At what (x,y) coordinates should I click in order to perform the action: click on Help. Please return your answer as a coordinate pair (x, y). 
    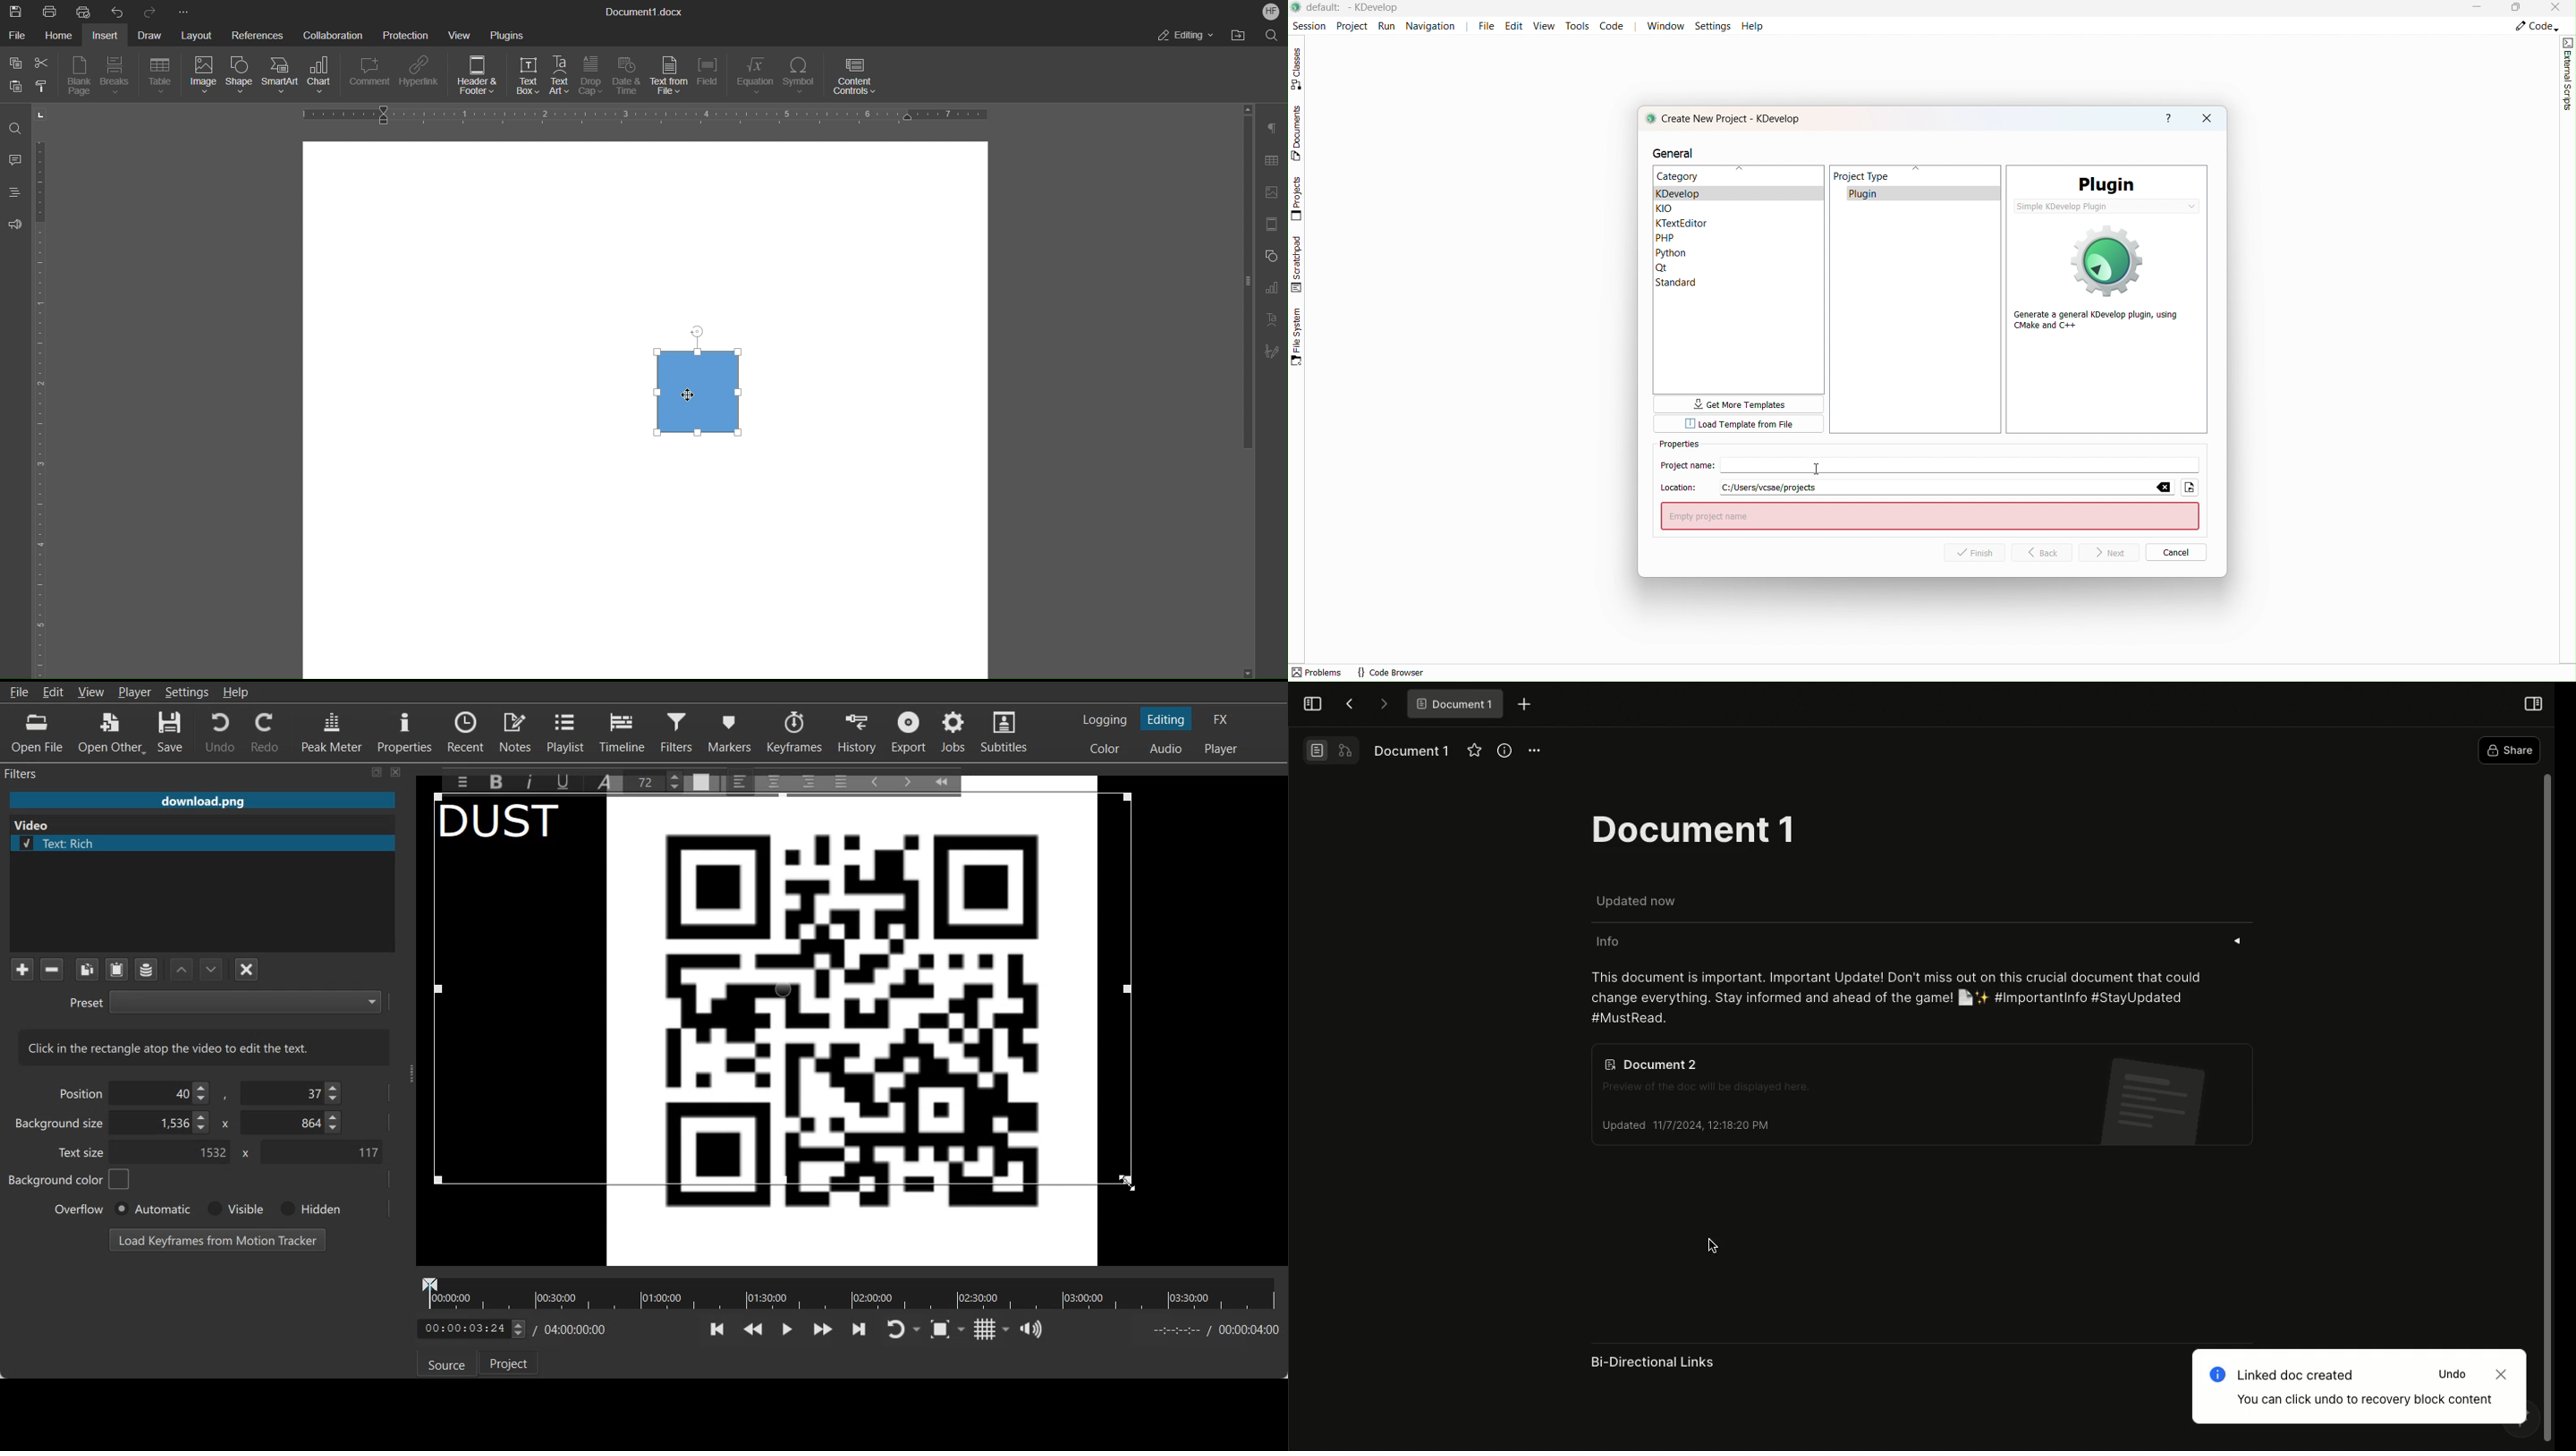
    Looking at the image, I should click on (1752, 26).